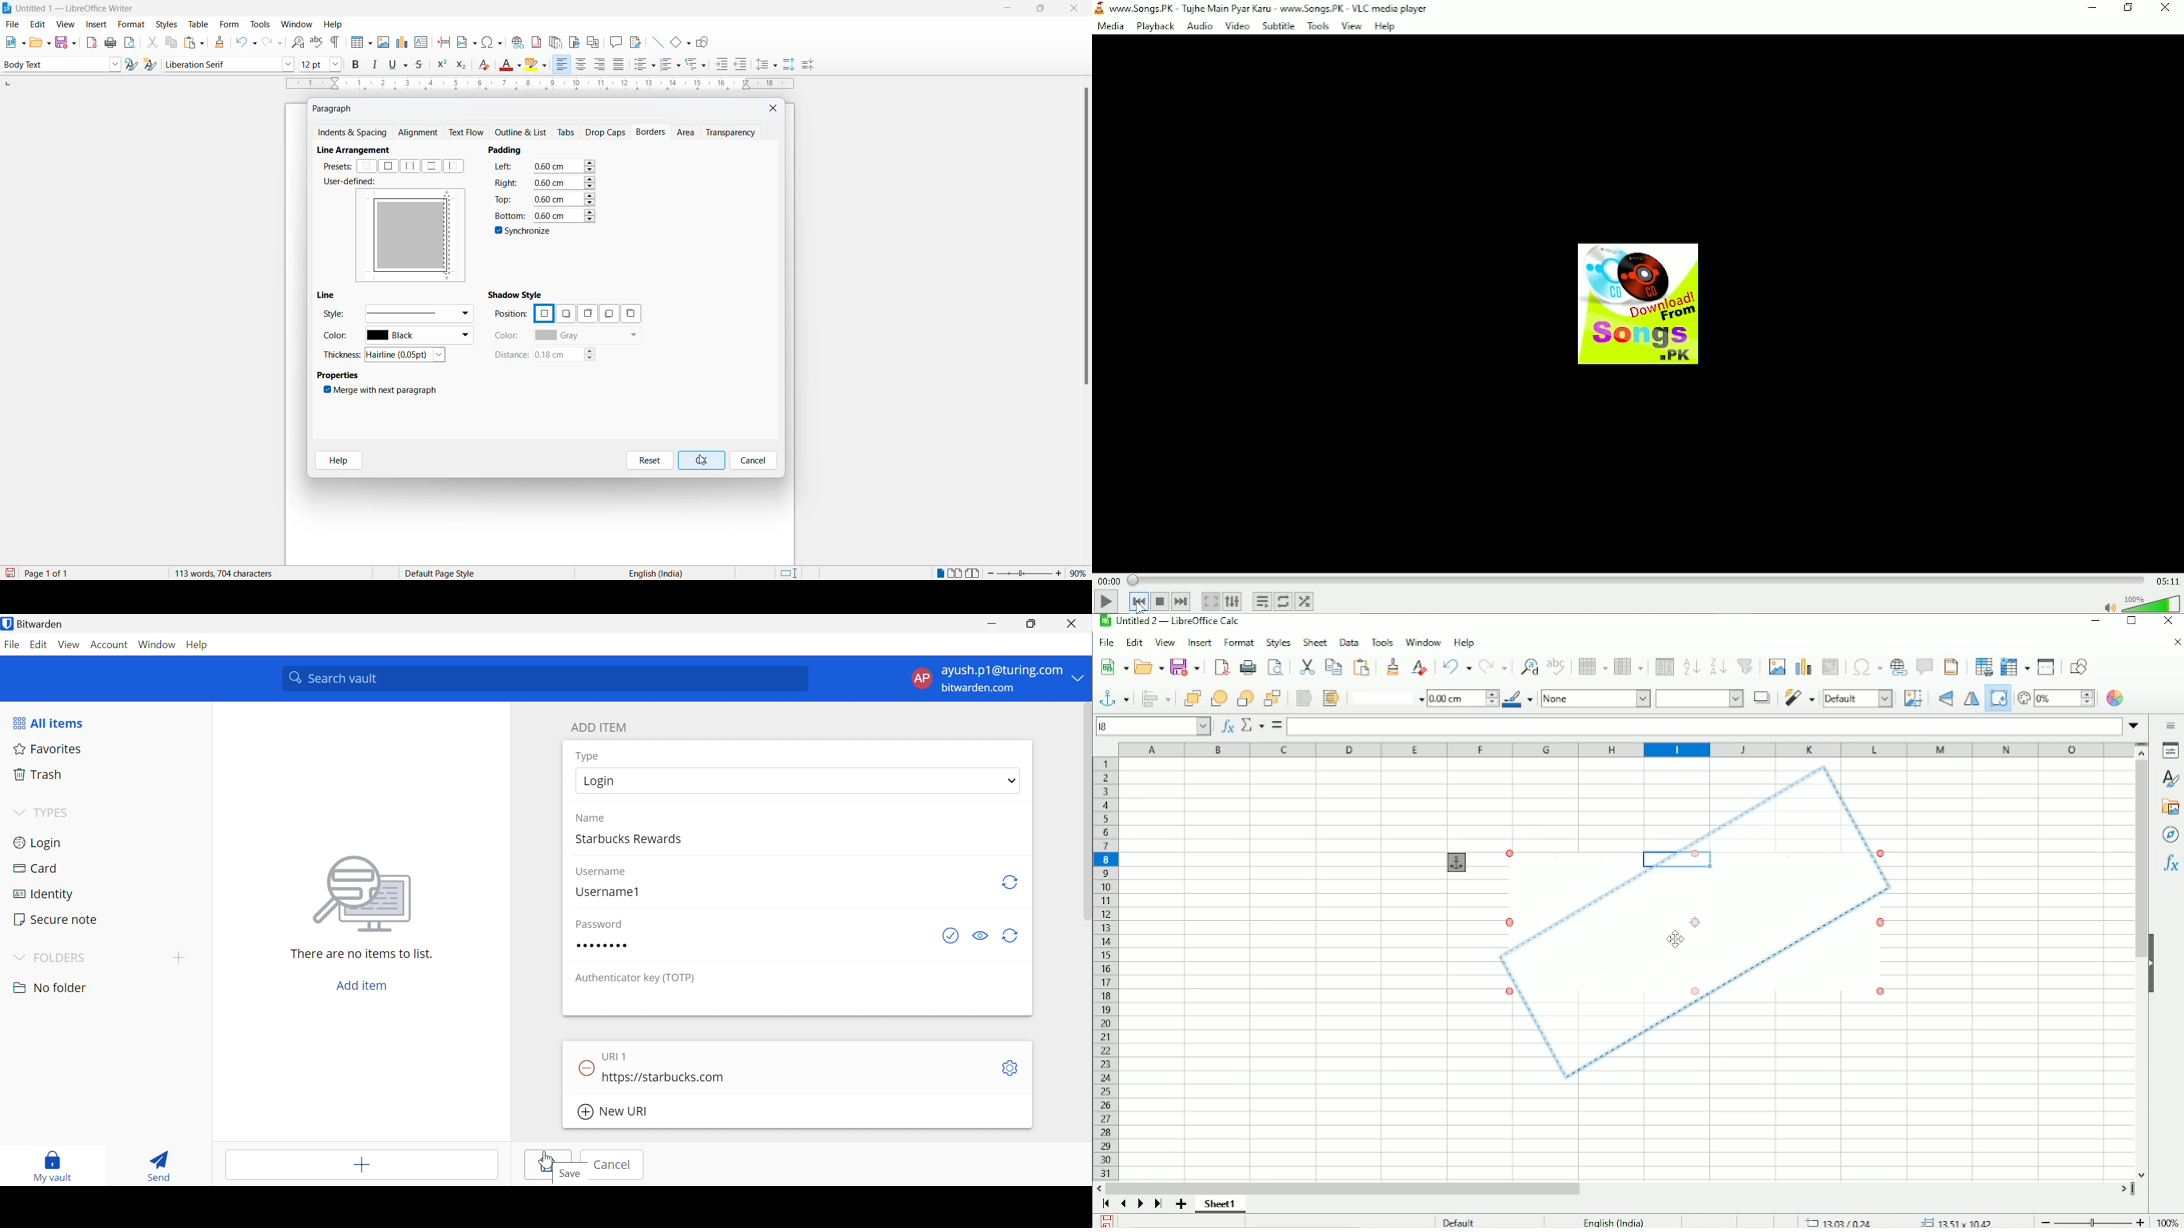 This screenshot has width=2184, height=1232. Describe the element at coordinates (1134, 643) in the screenshot. I see `Edit` at that location.